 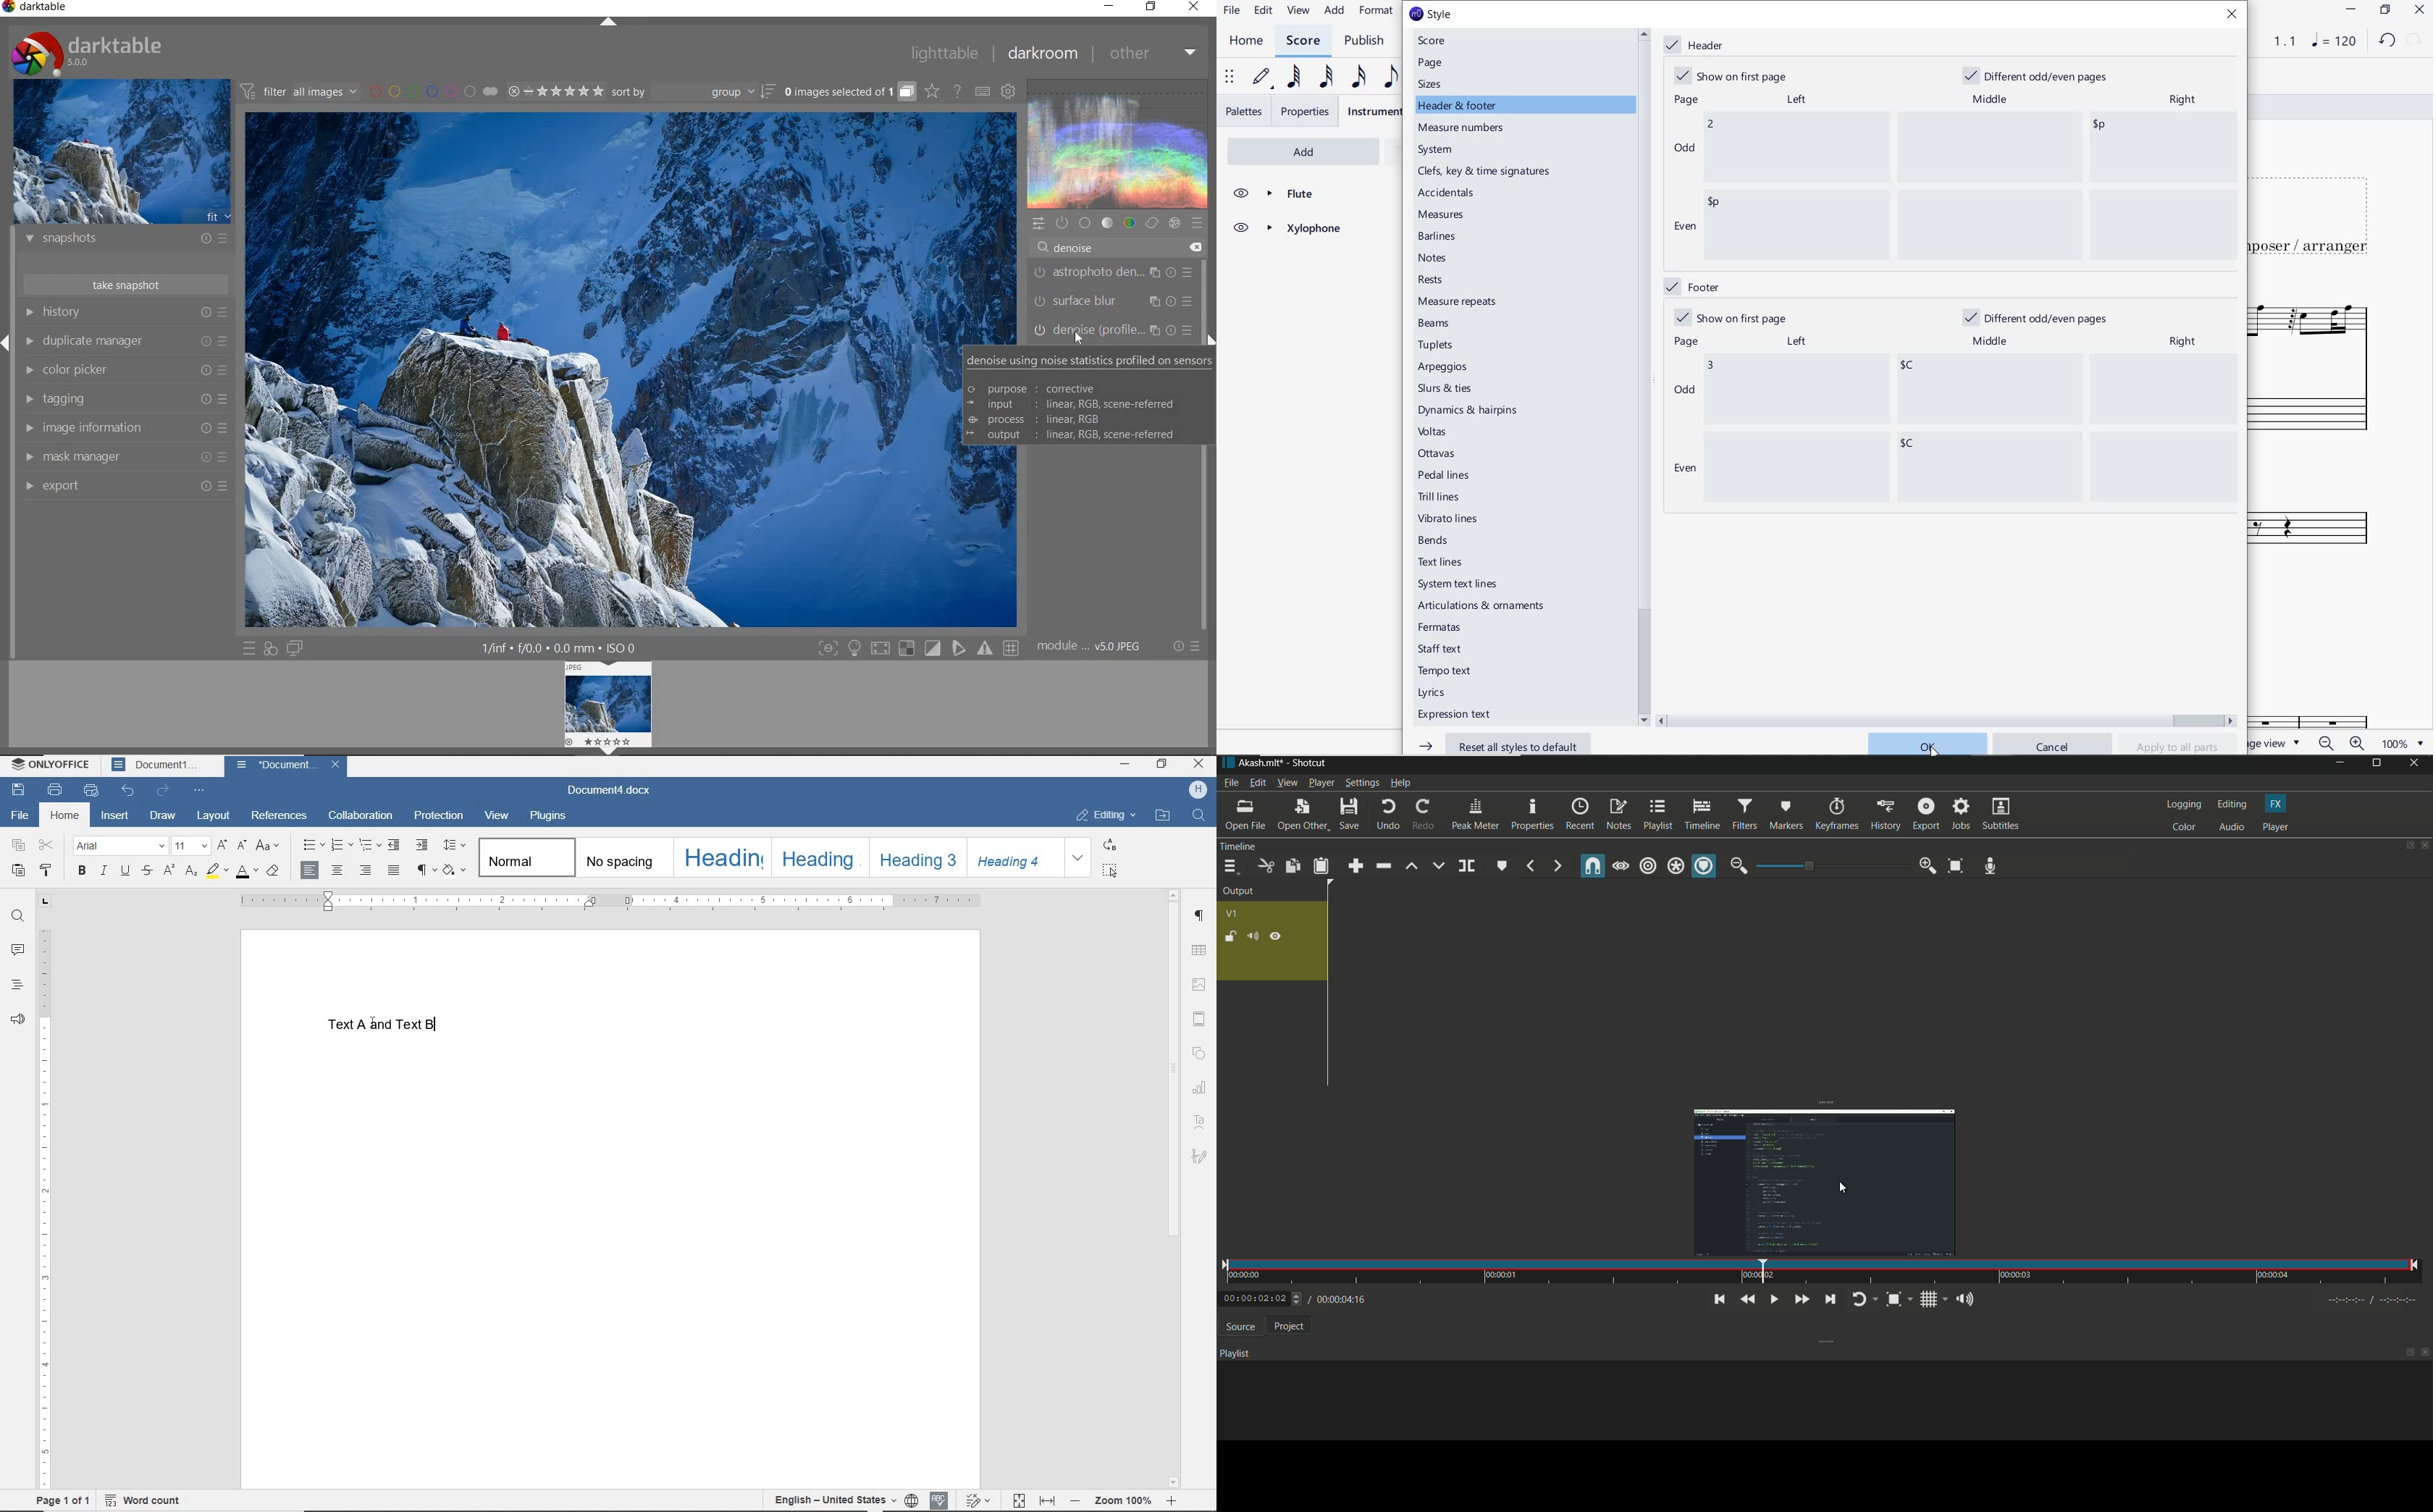 What do you see at coordinates (1684, 228) in the screenshot?
I see `even` at bounding box center [1684, 228].